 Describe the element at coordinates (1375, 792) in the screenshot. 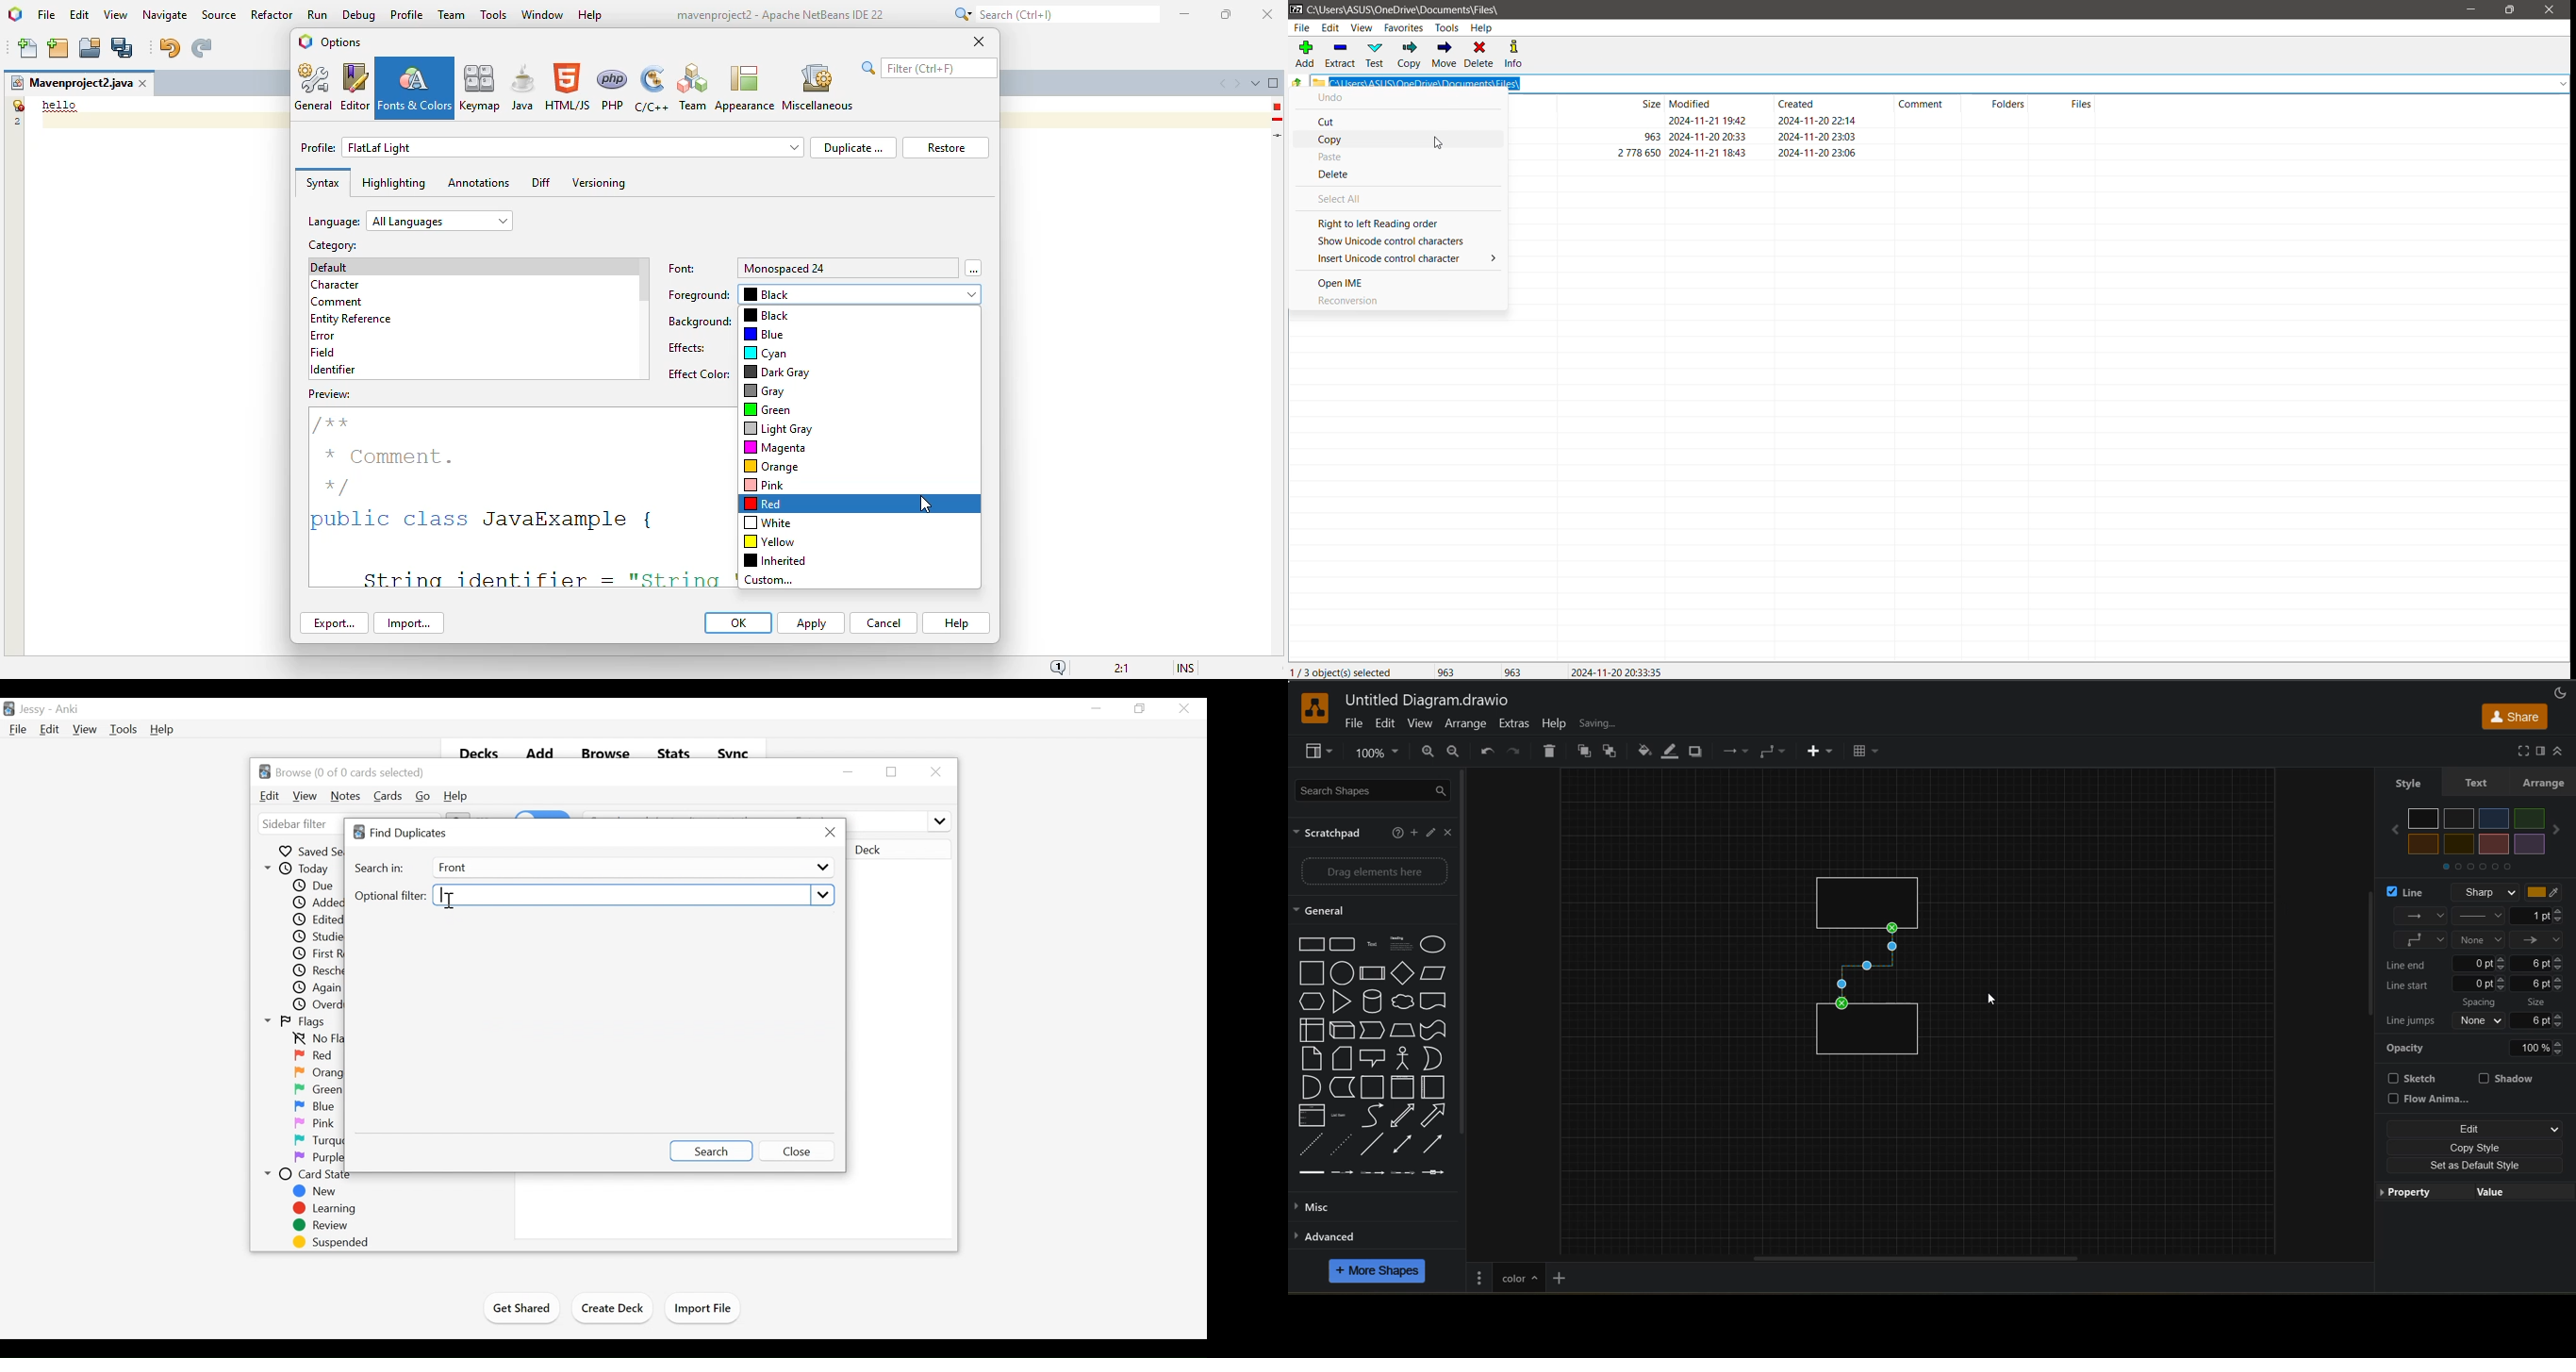

I see `search shapes` at that location.